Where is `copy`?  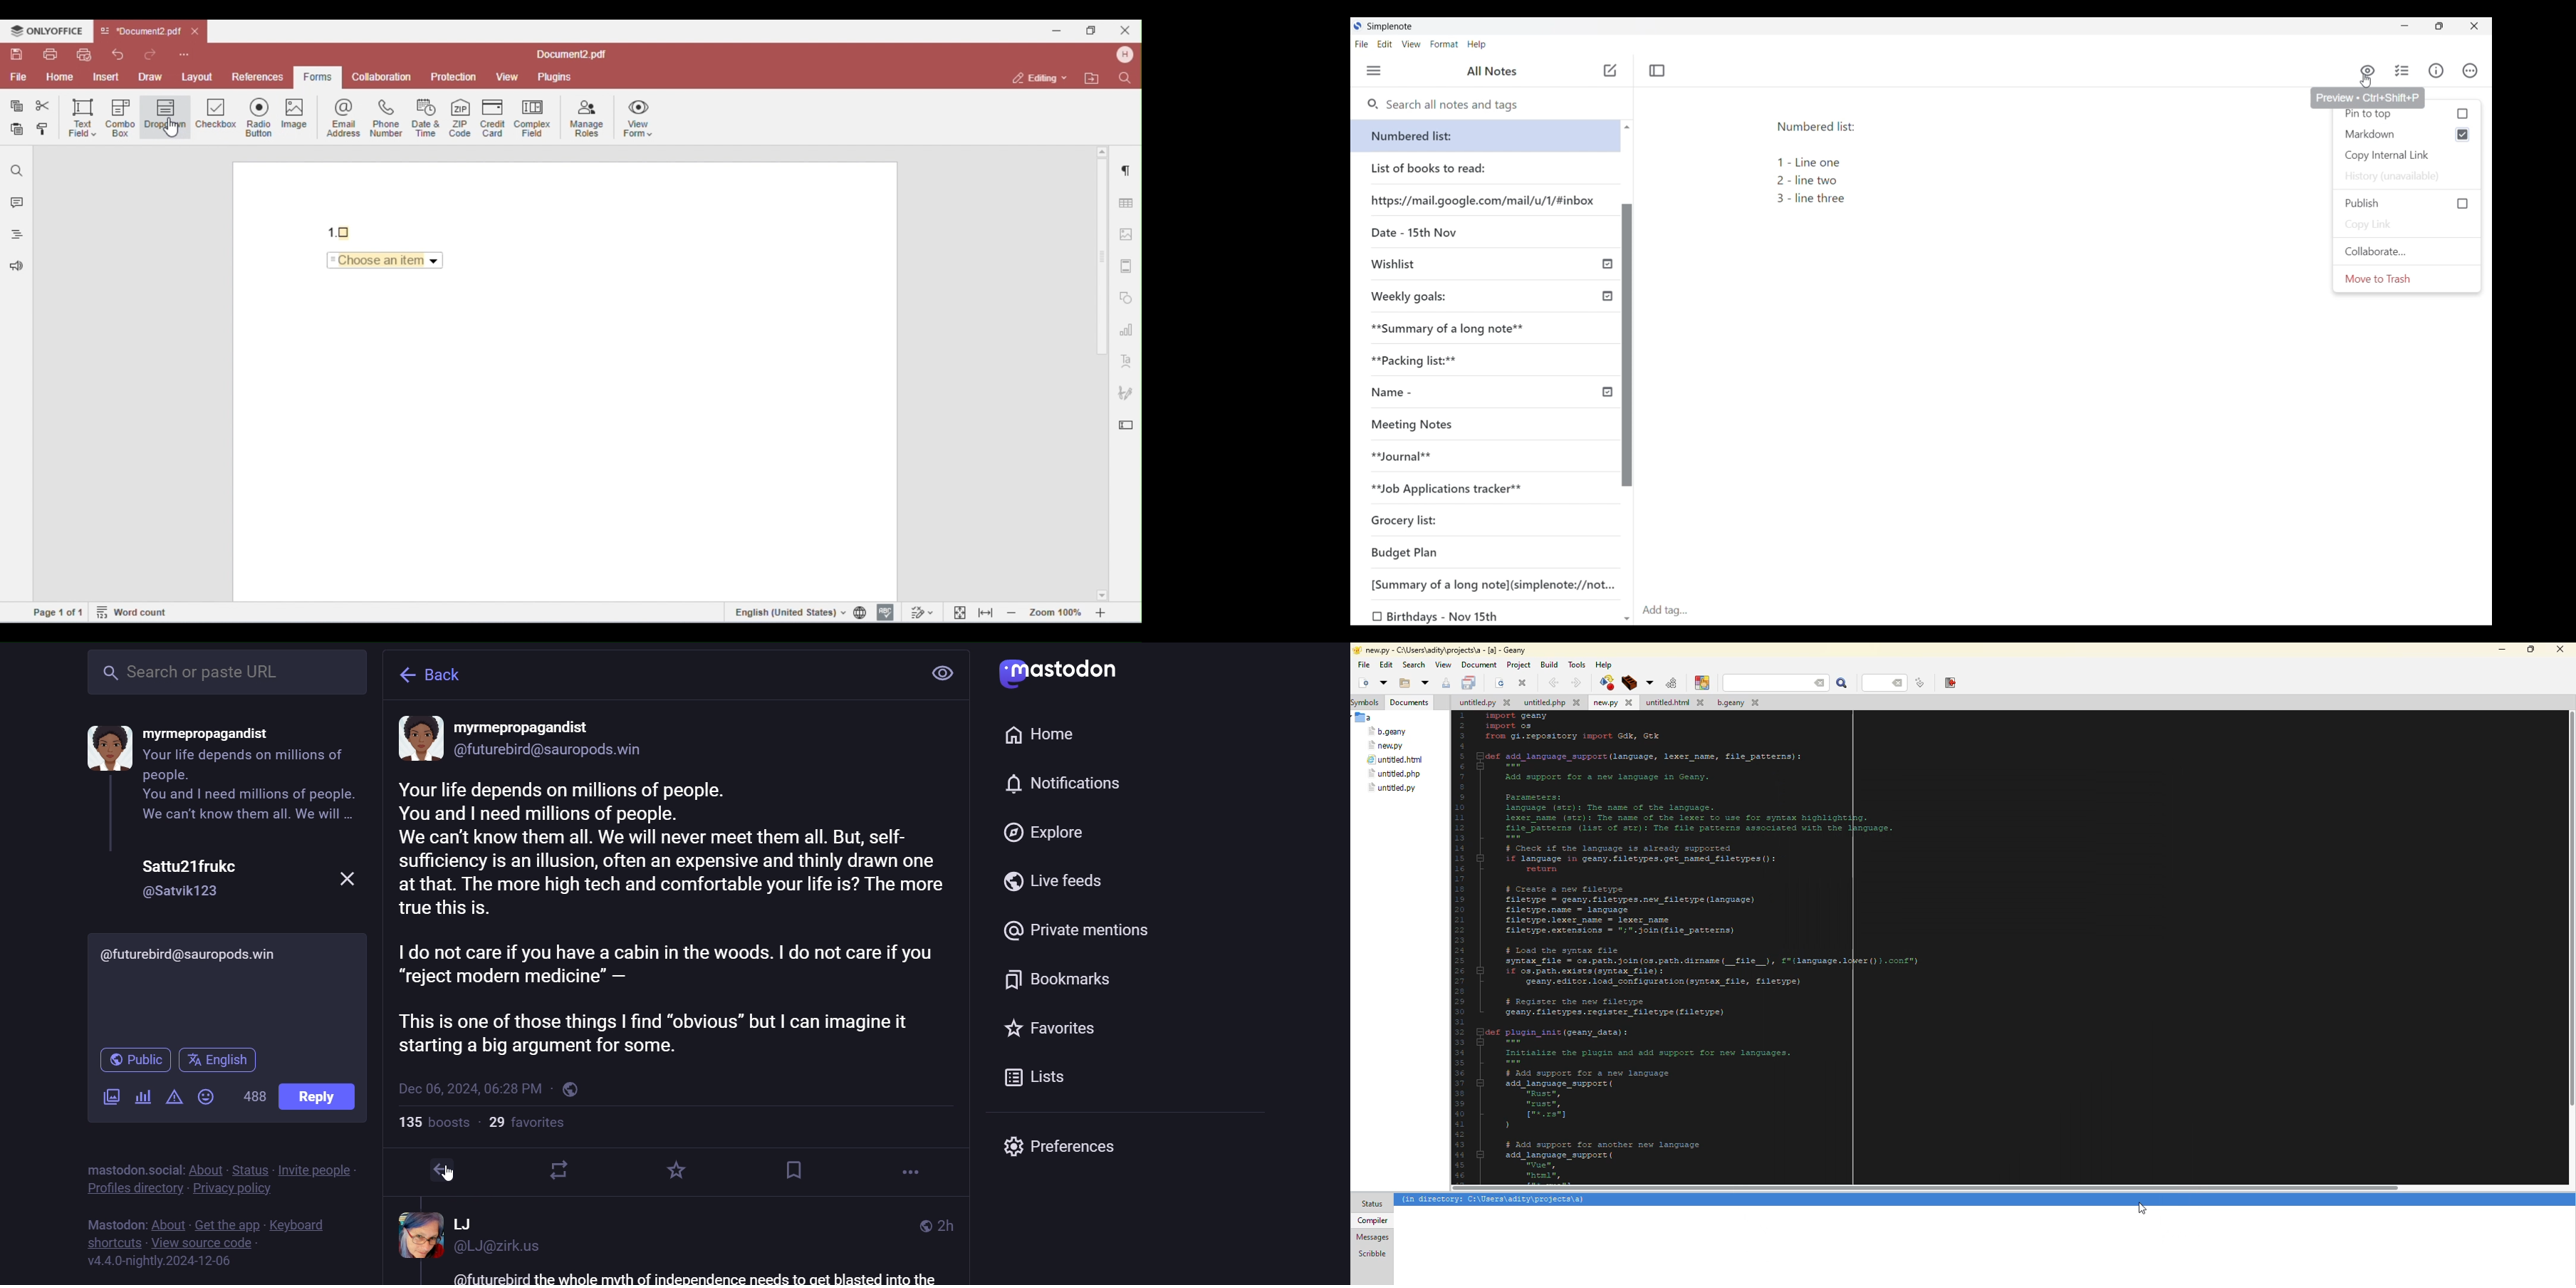 copy is located at coordinates (17, 106).